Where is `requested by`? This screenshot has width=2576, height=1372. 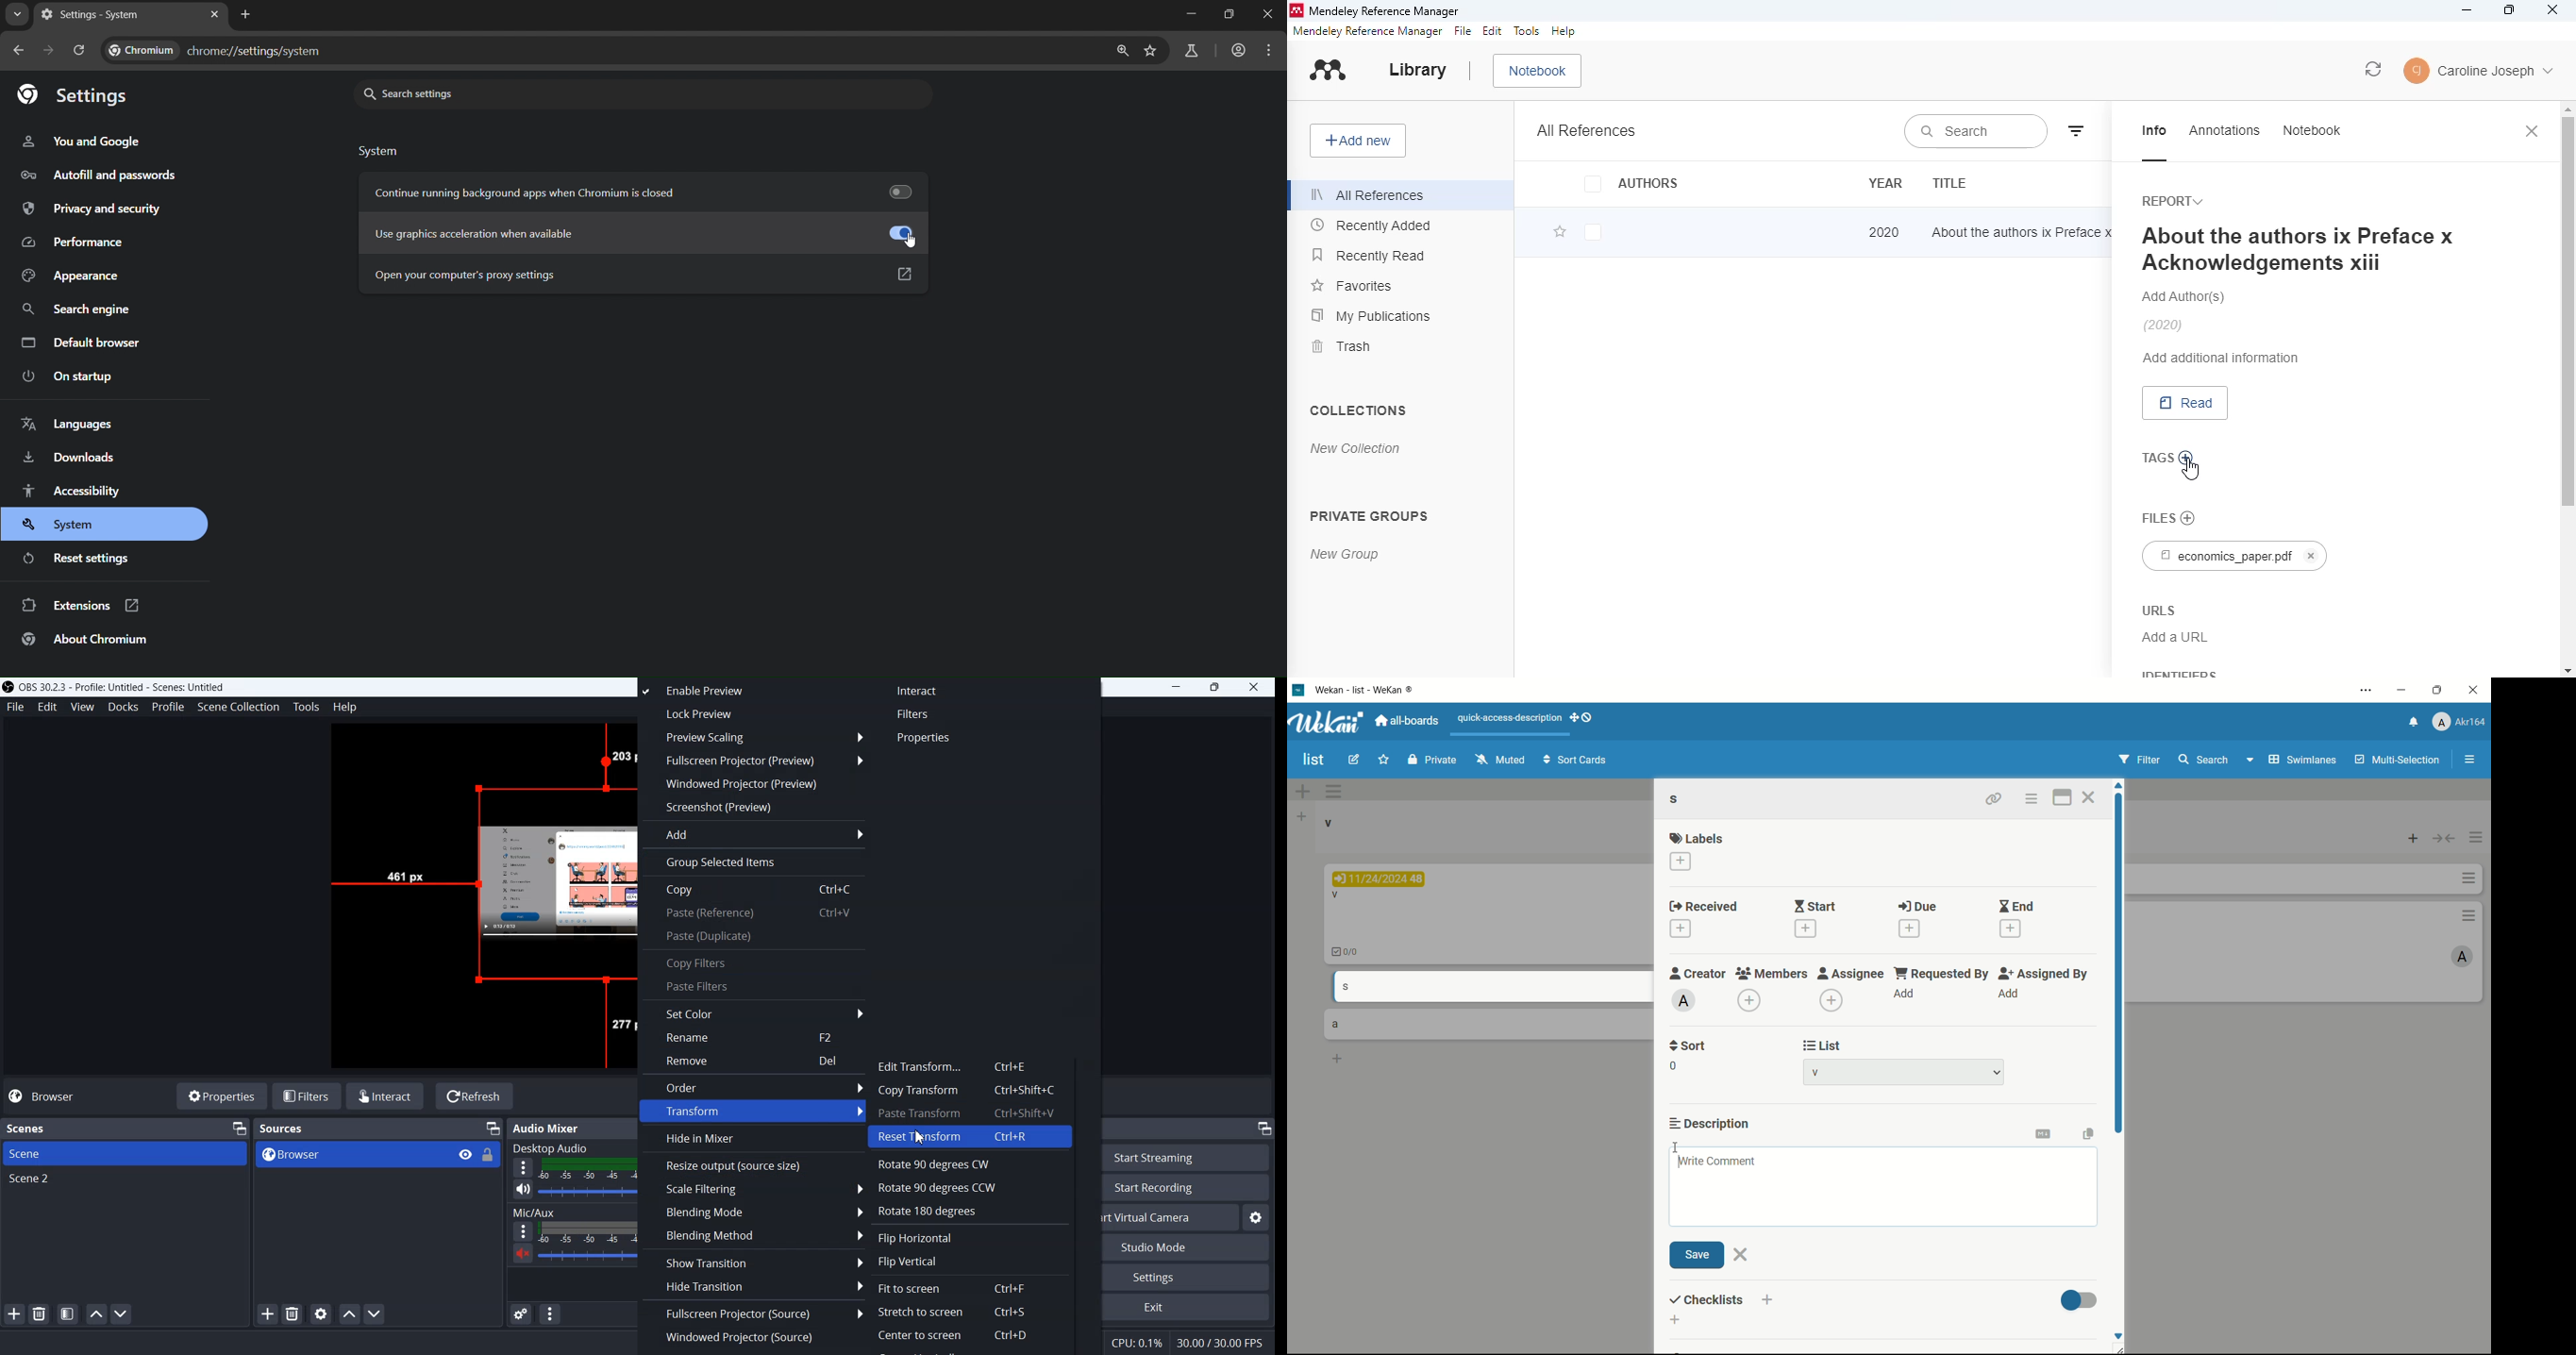
requested by is located at coordinates (1943, 975).